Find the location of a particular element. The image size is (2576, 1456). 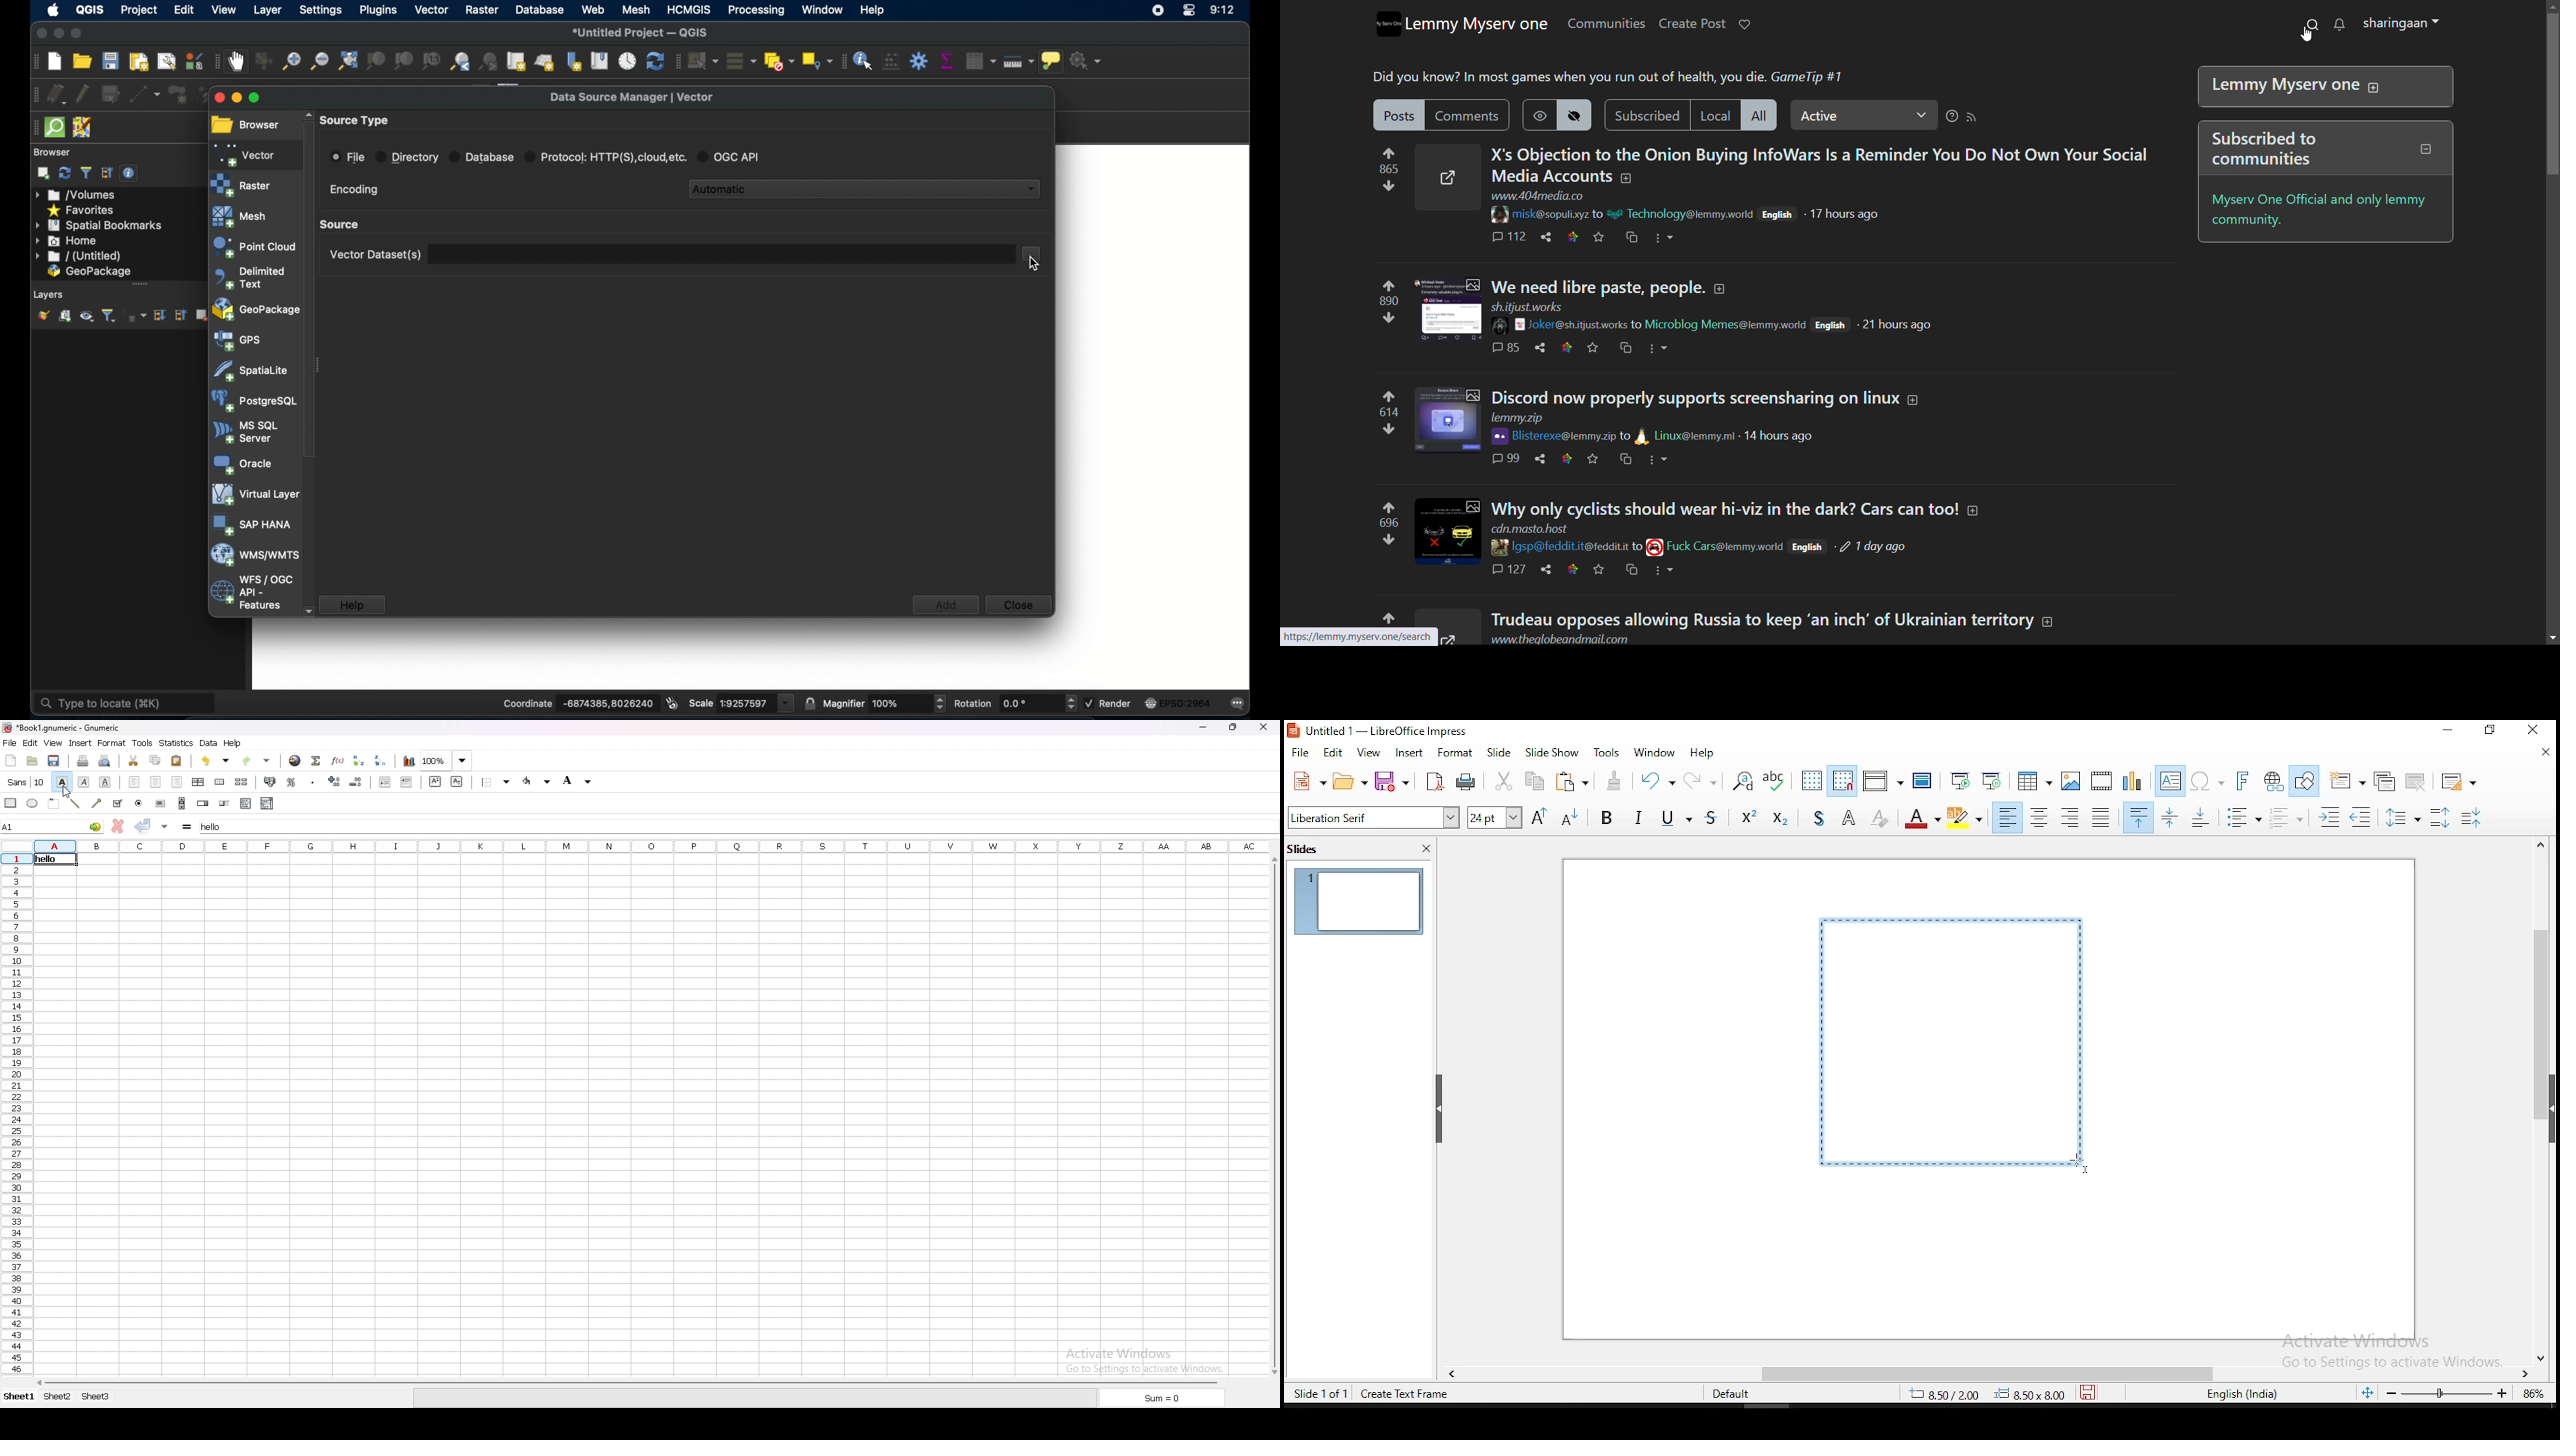

14 hours ago is located at coordinates (1776, 437).